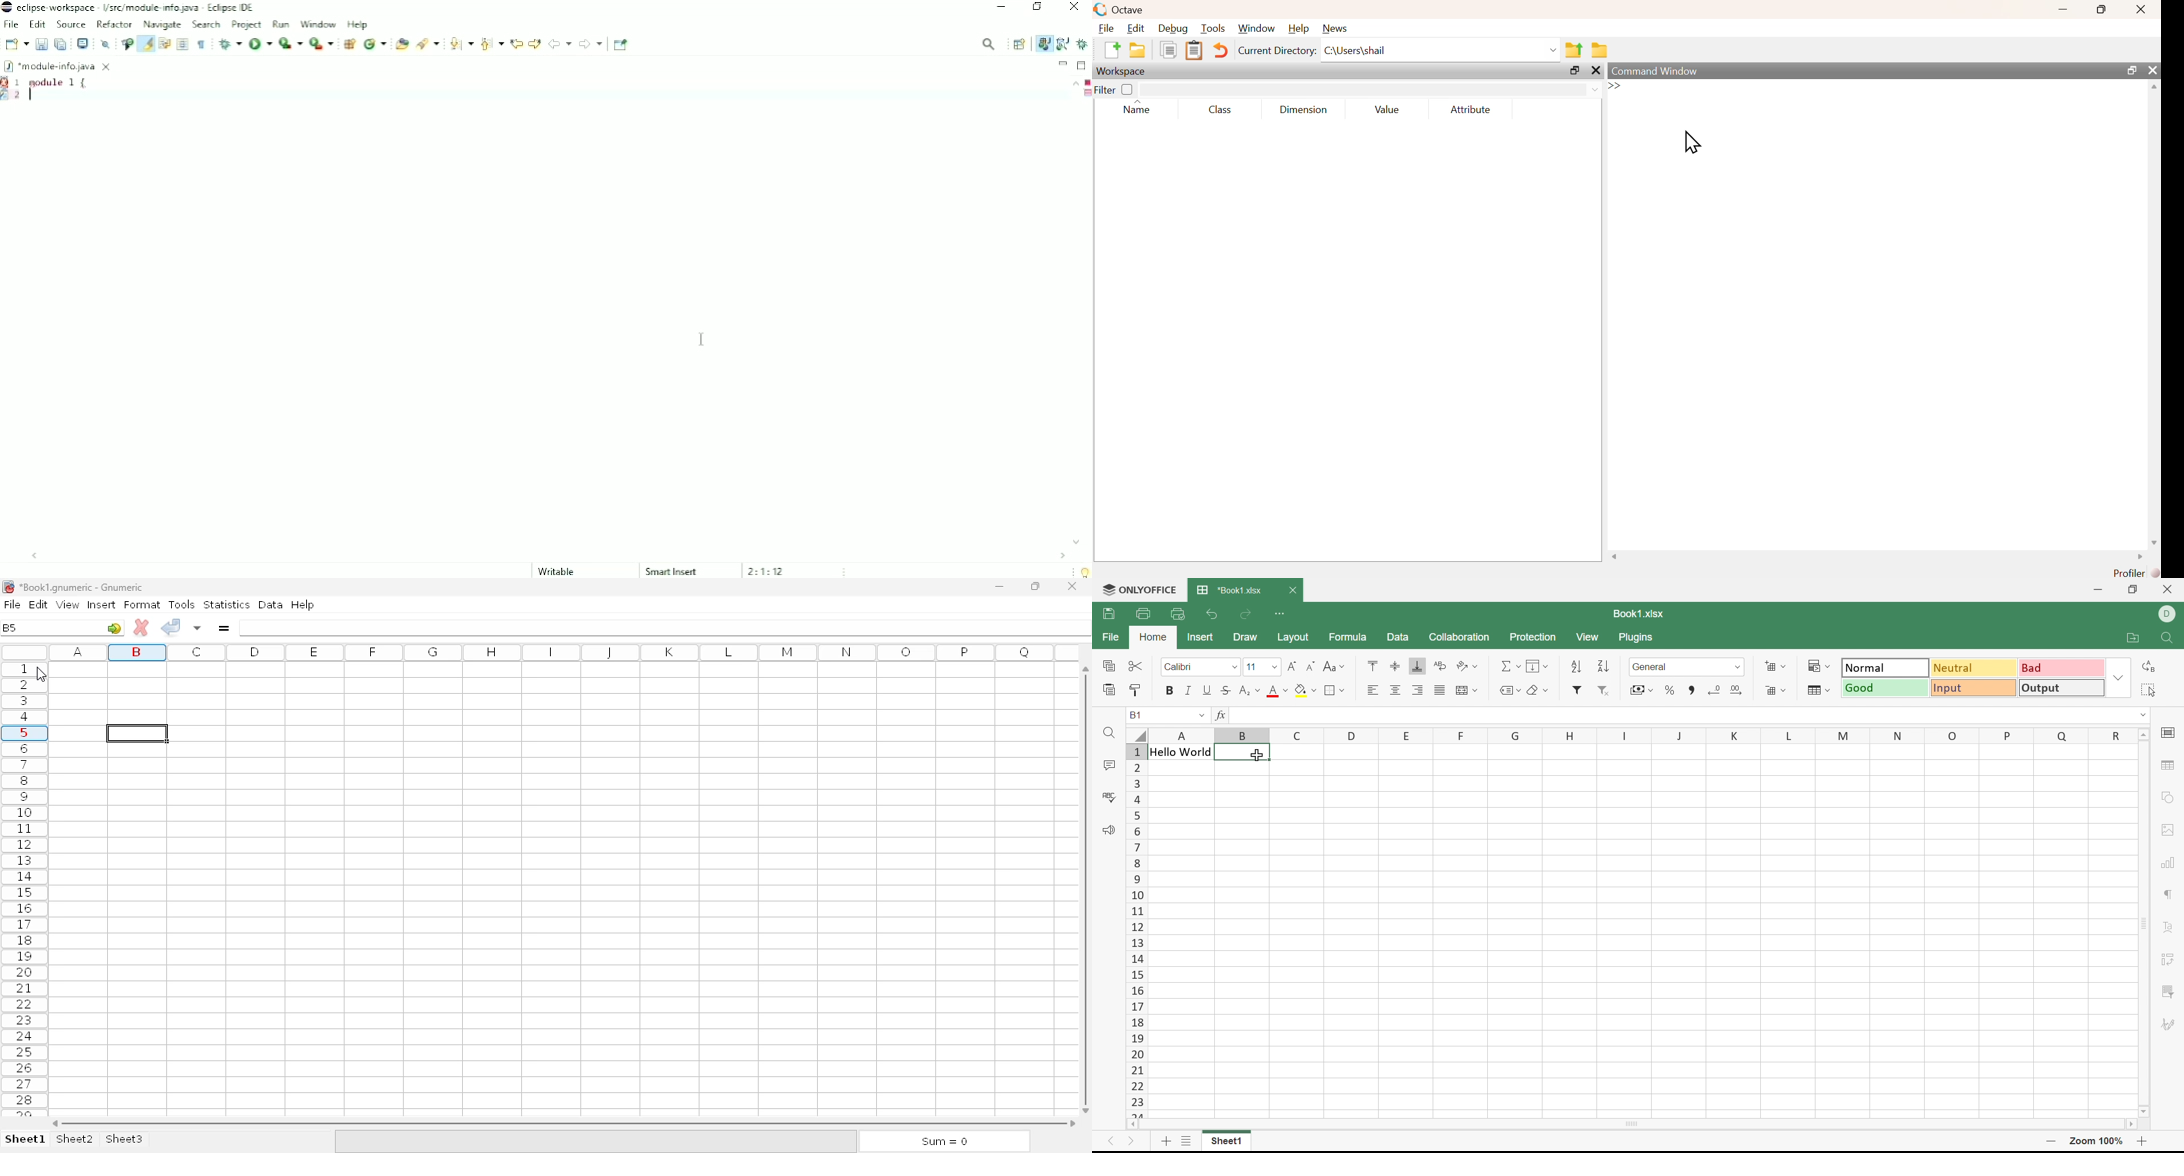 This screenshot has width=2184, height=1176. I want to click on slicer settings, so click(2168, 993).